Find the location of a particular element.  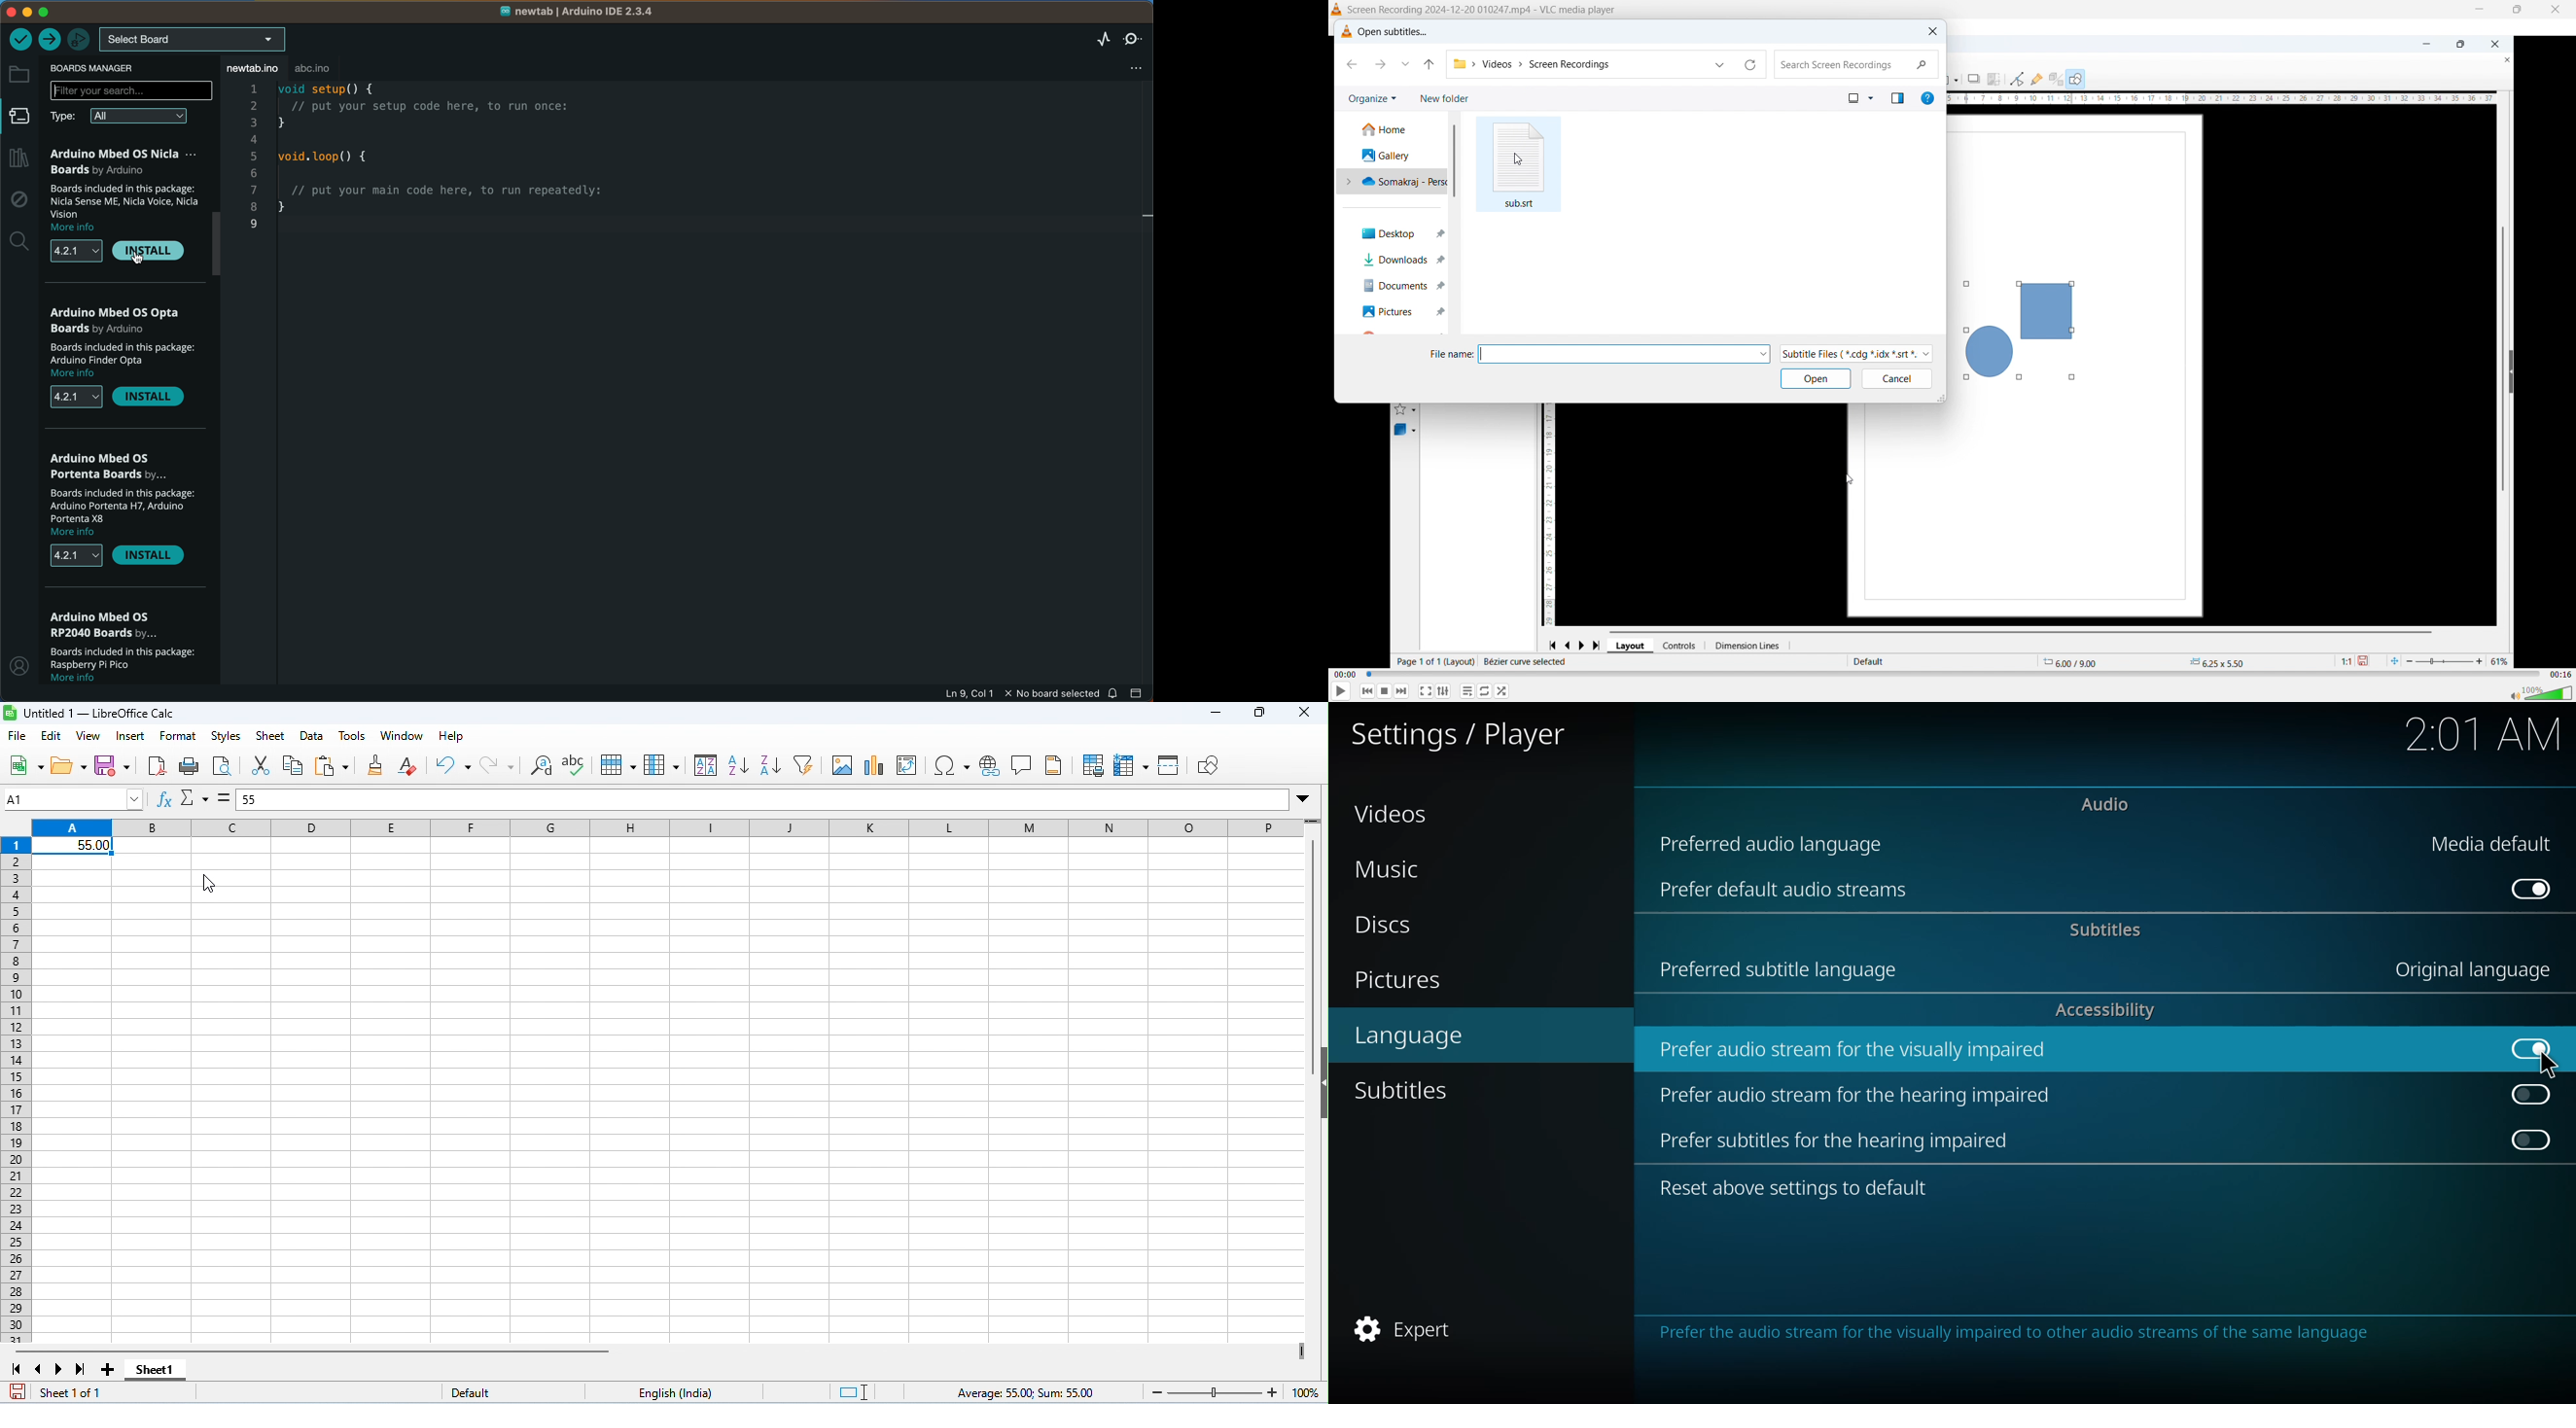

Random  is located at coordinates (1503, 691).